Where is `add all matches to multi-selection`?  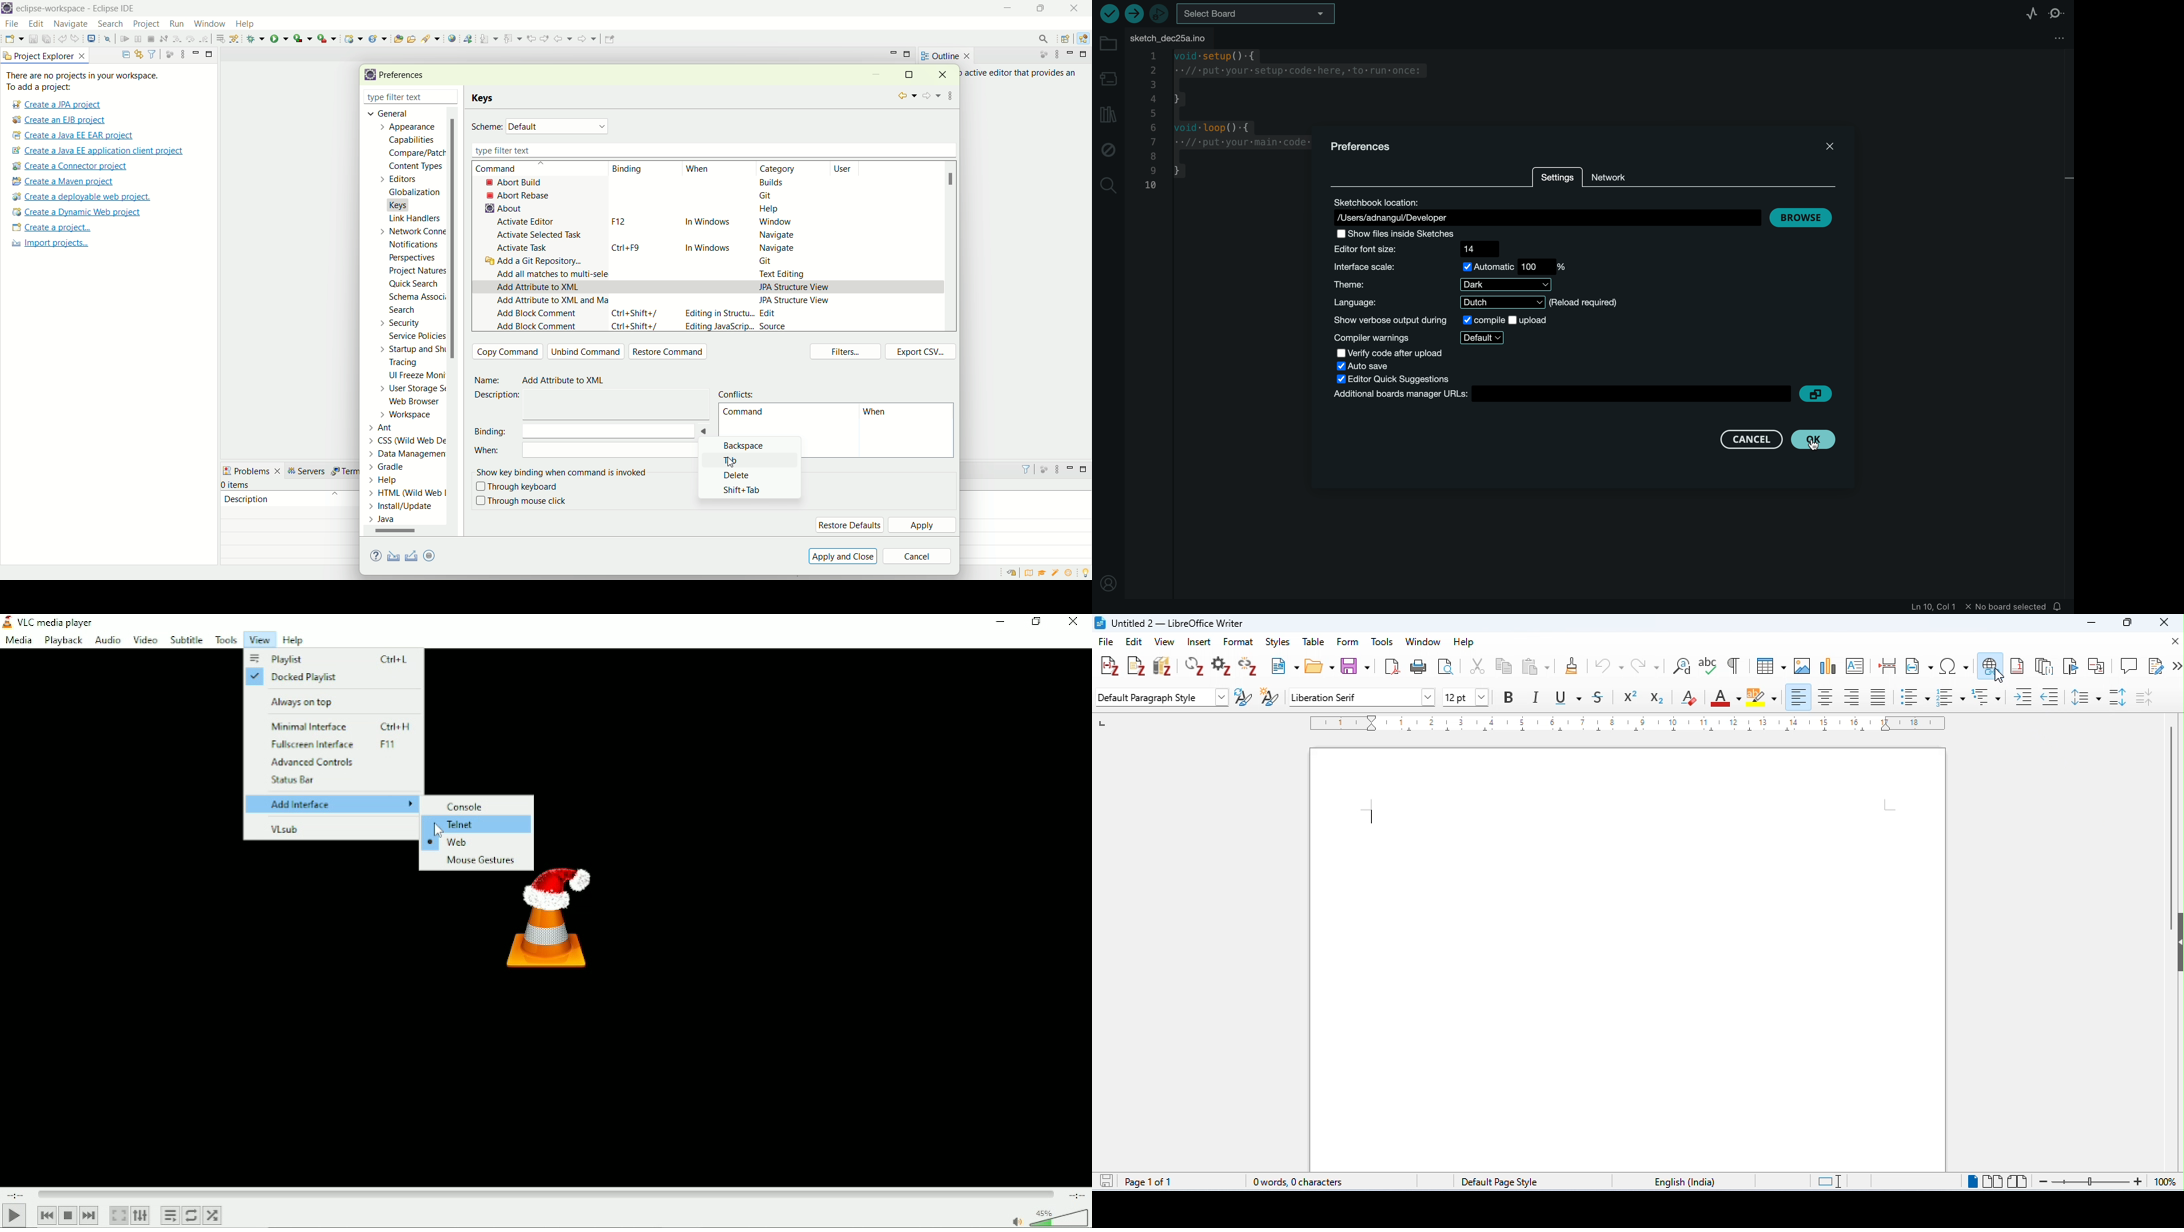 add all matches to multi-selection is located at coordinates (550, 273).